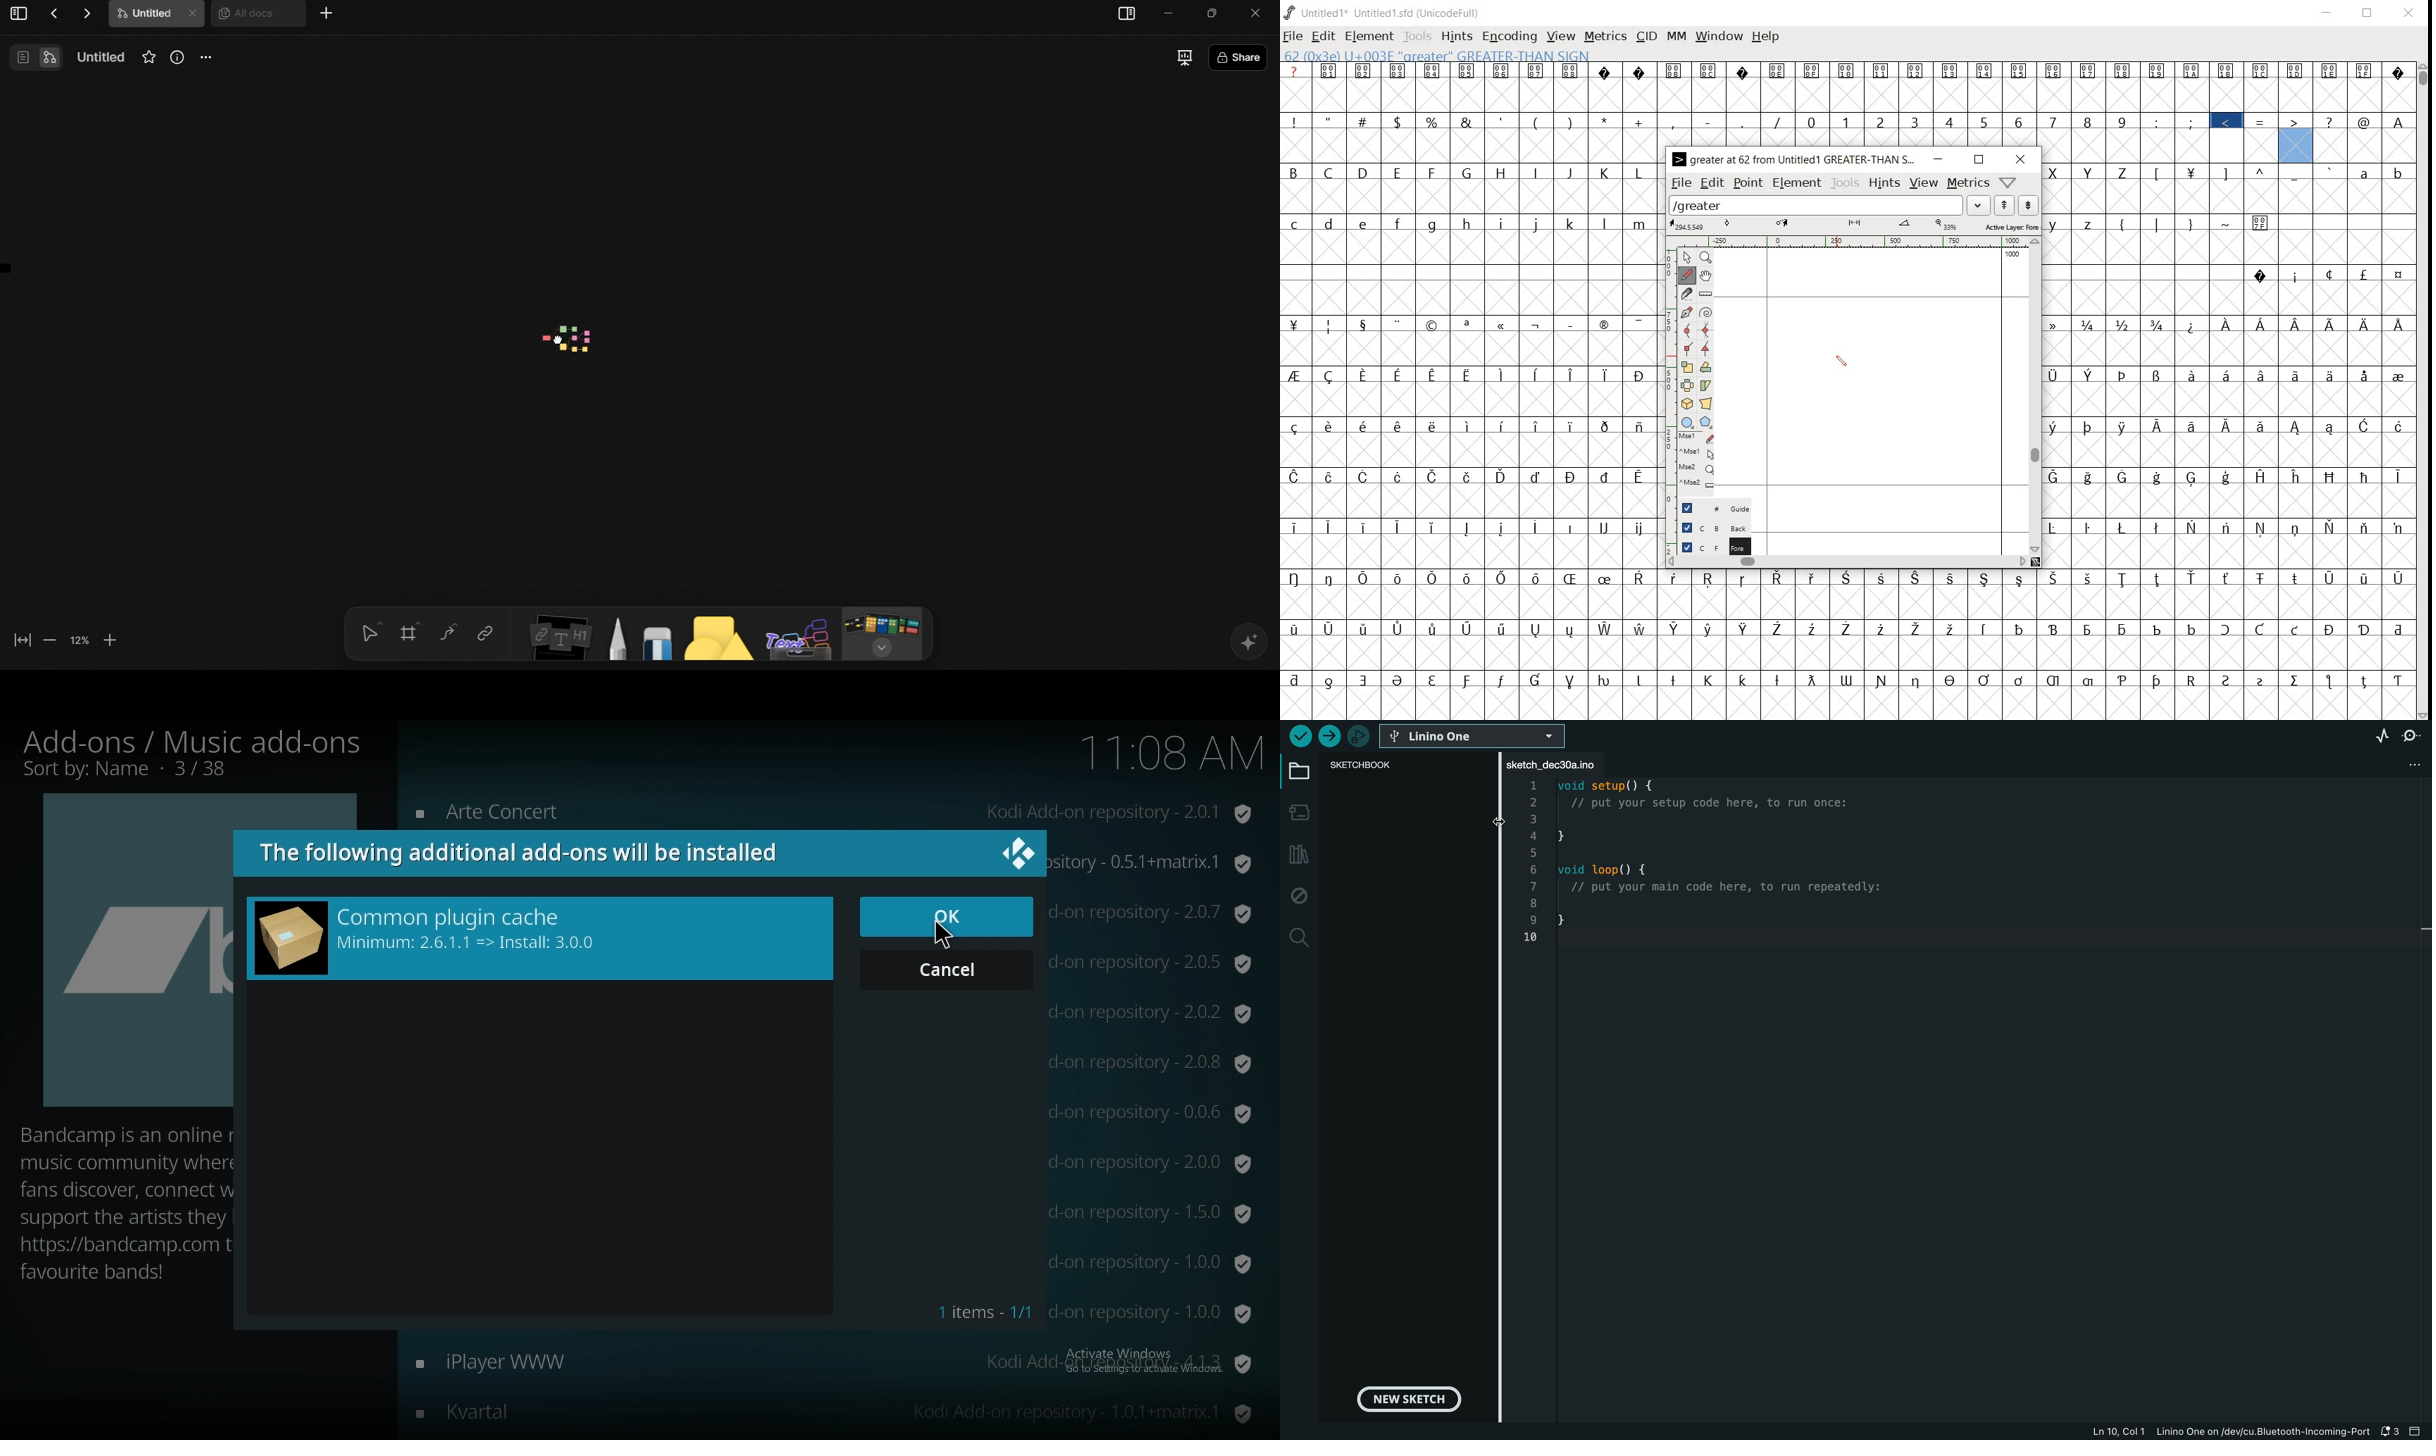 The image size is (2436, 1456). I want to click on show the previous word on the list, so click(2029, 205).